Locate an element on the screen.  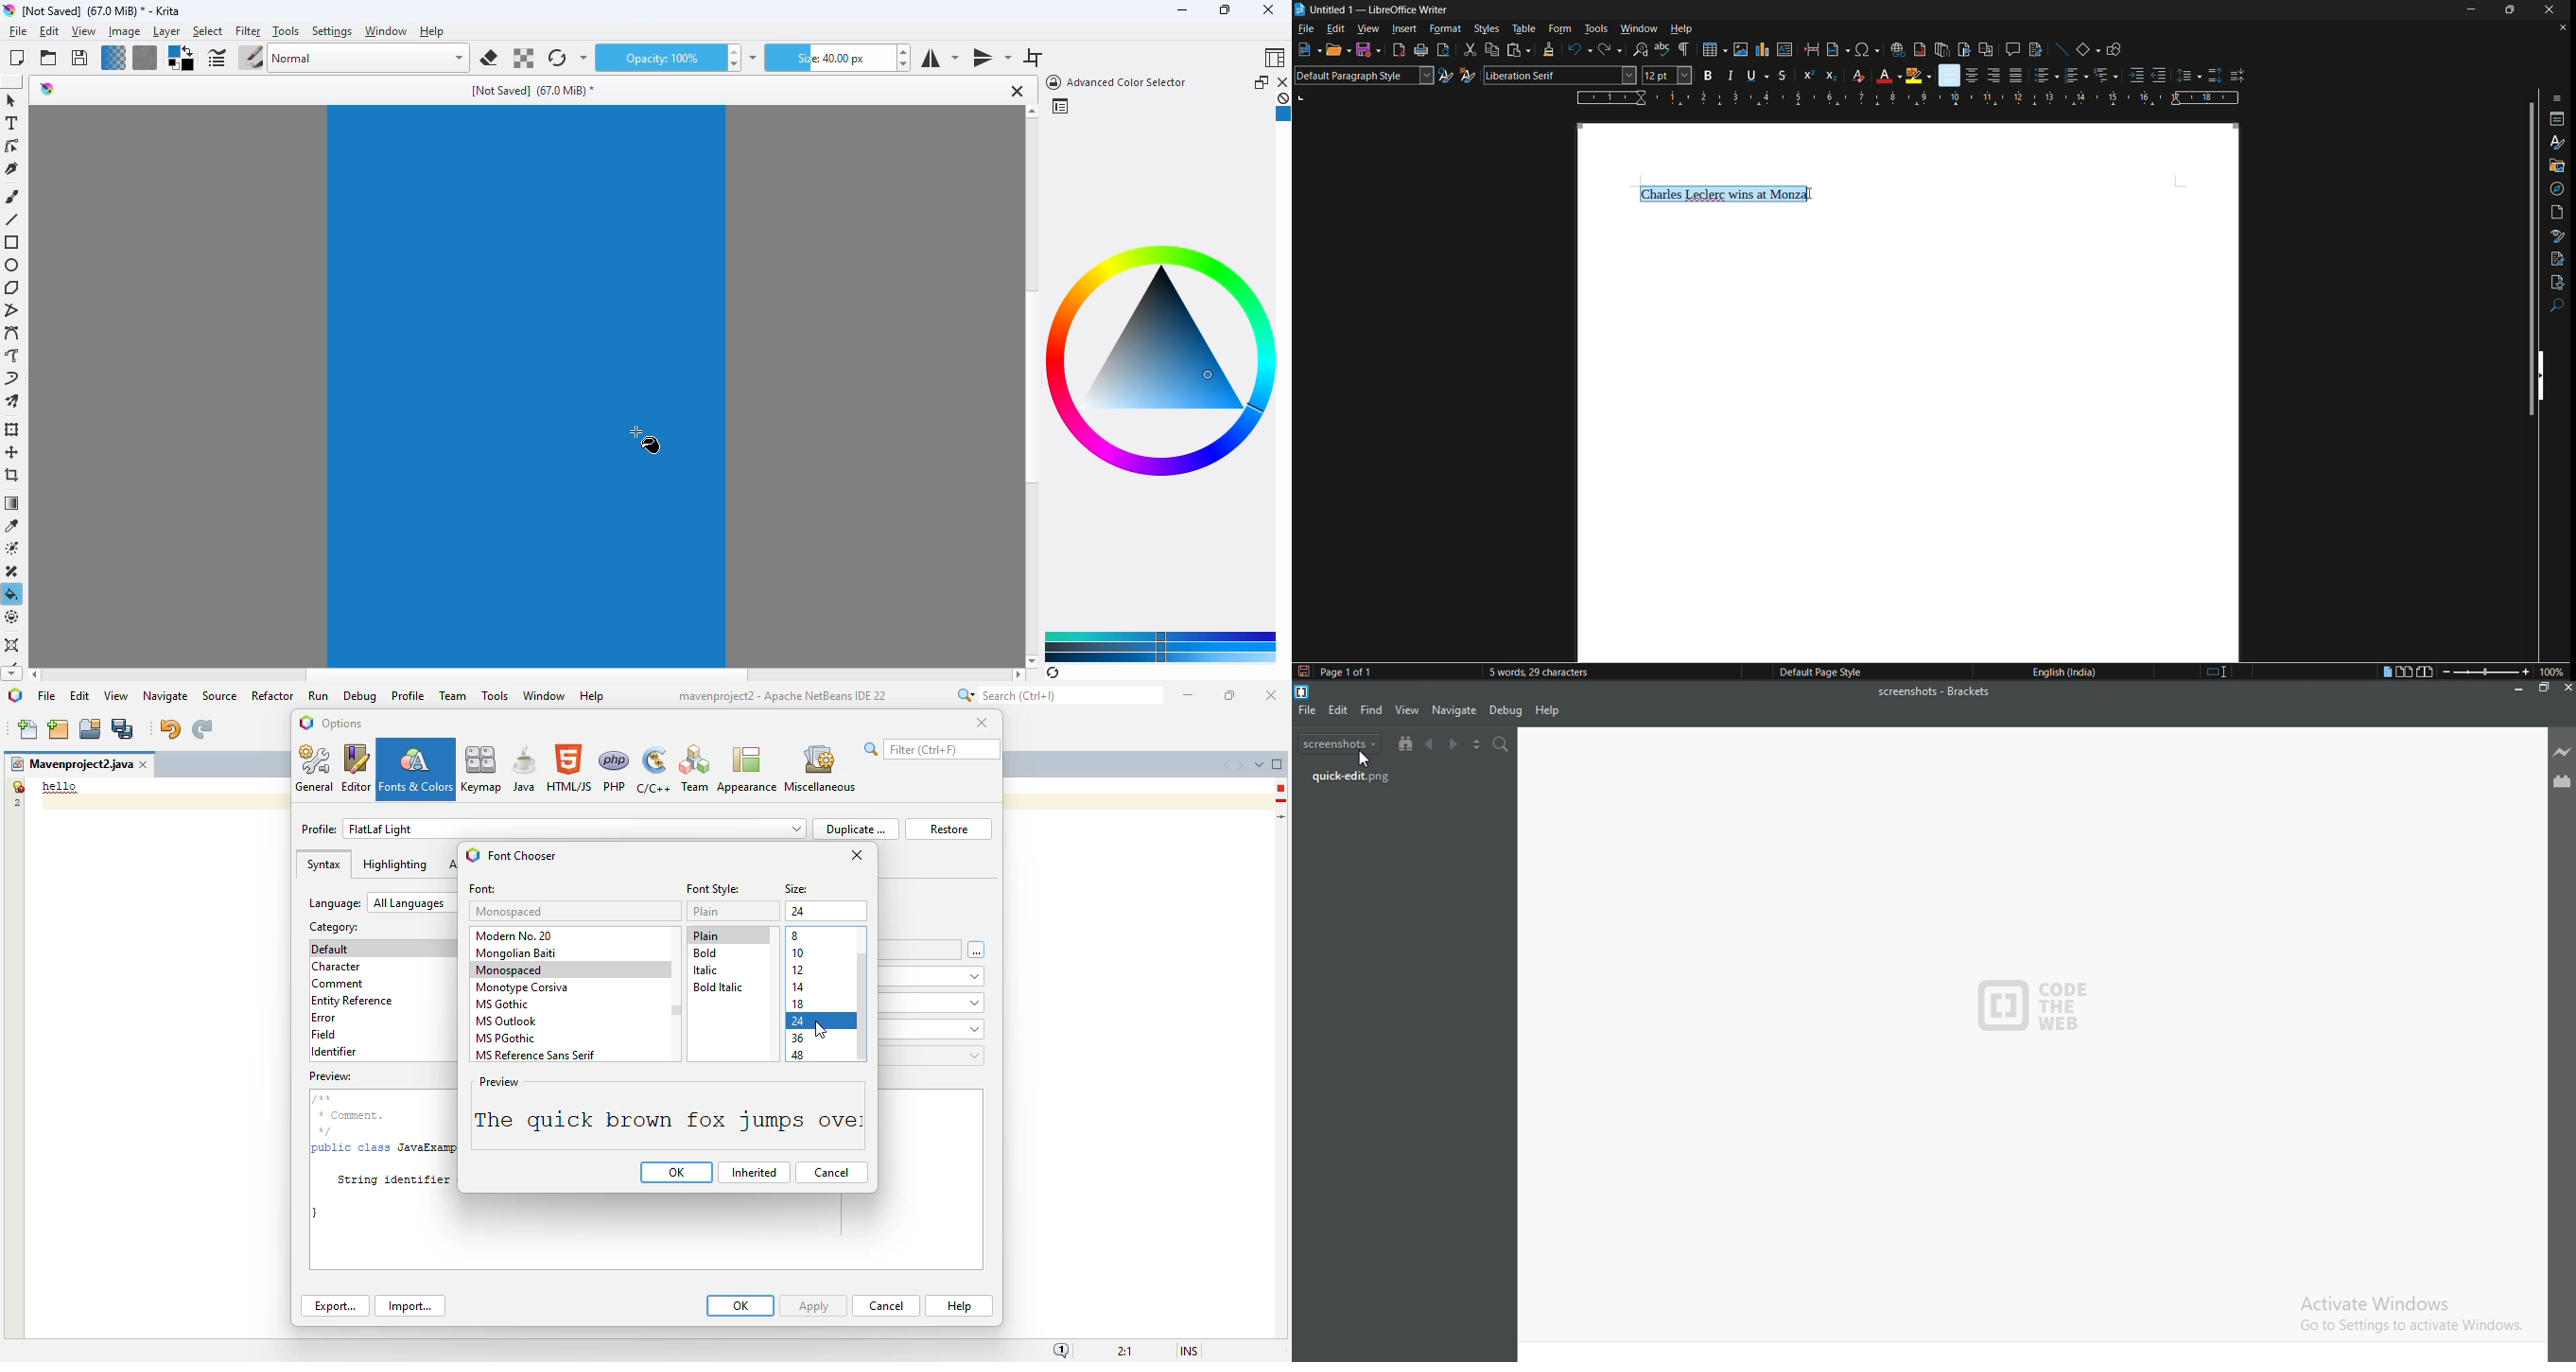
image is located at coordinates (125, 32).